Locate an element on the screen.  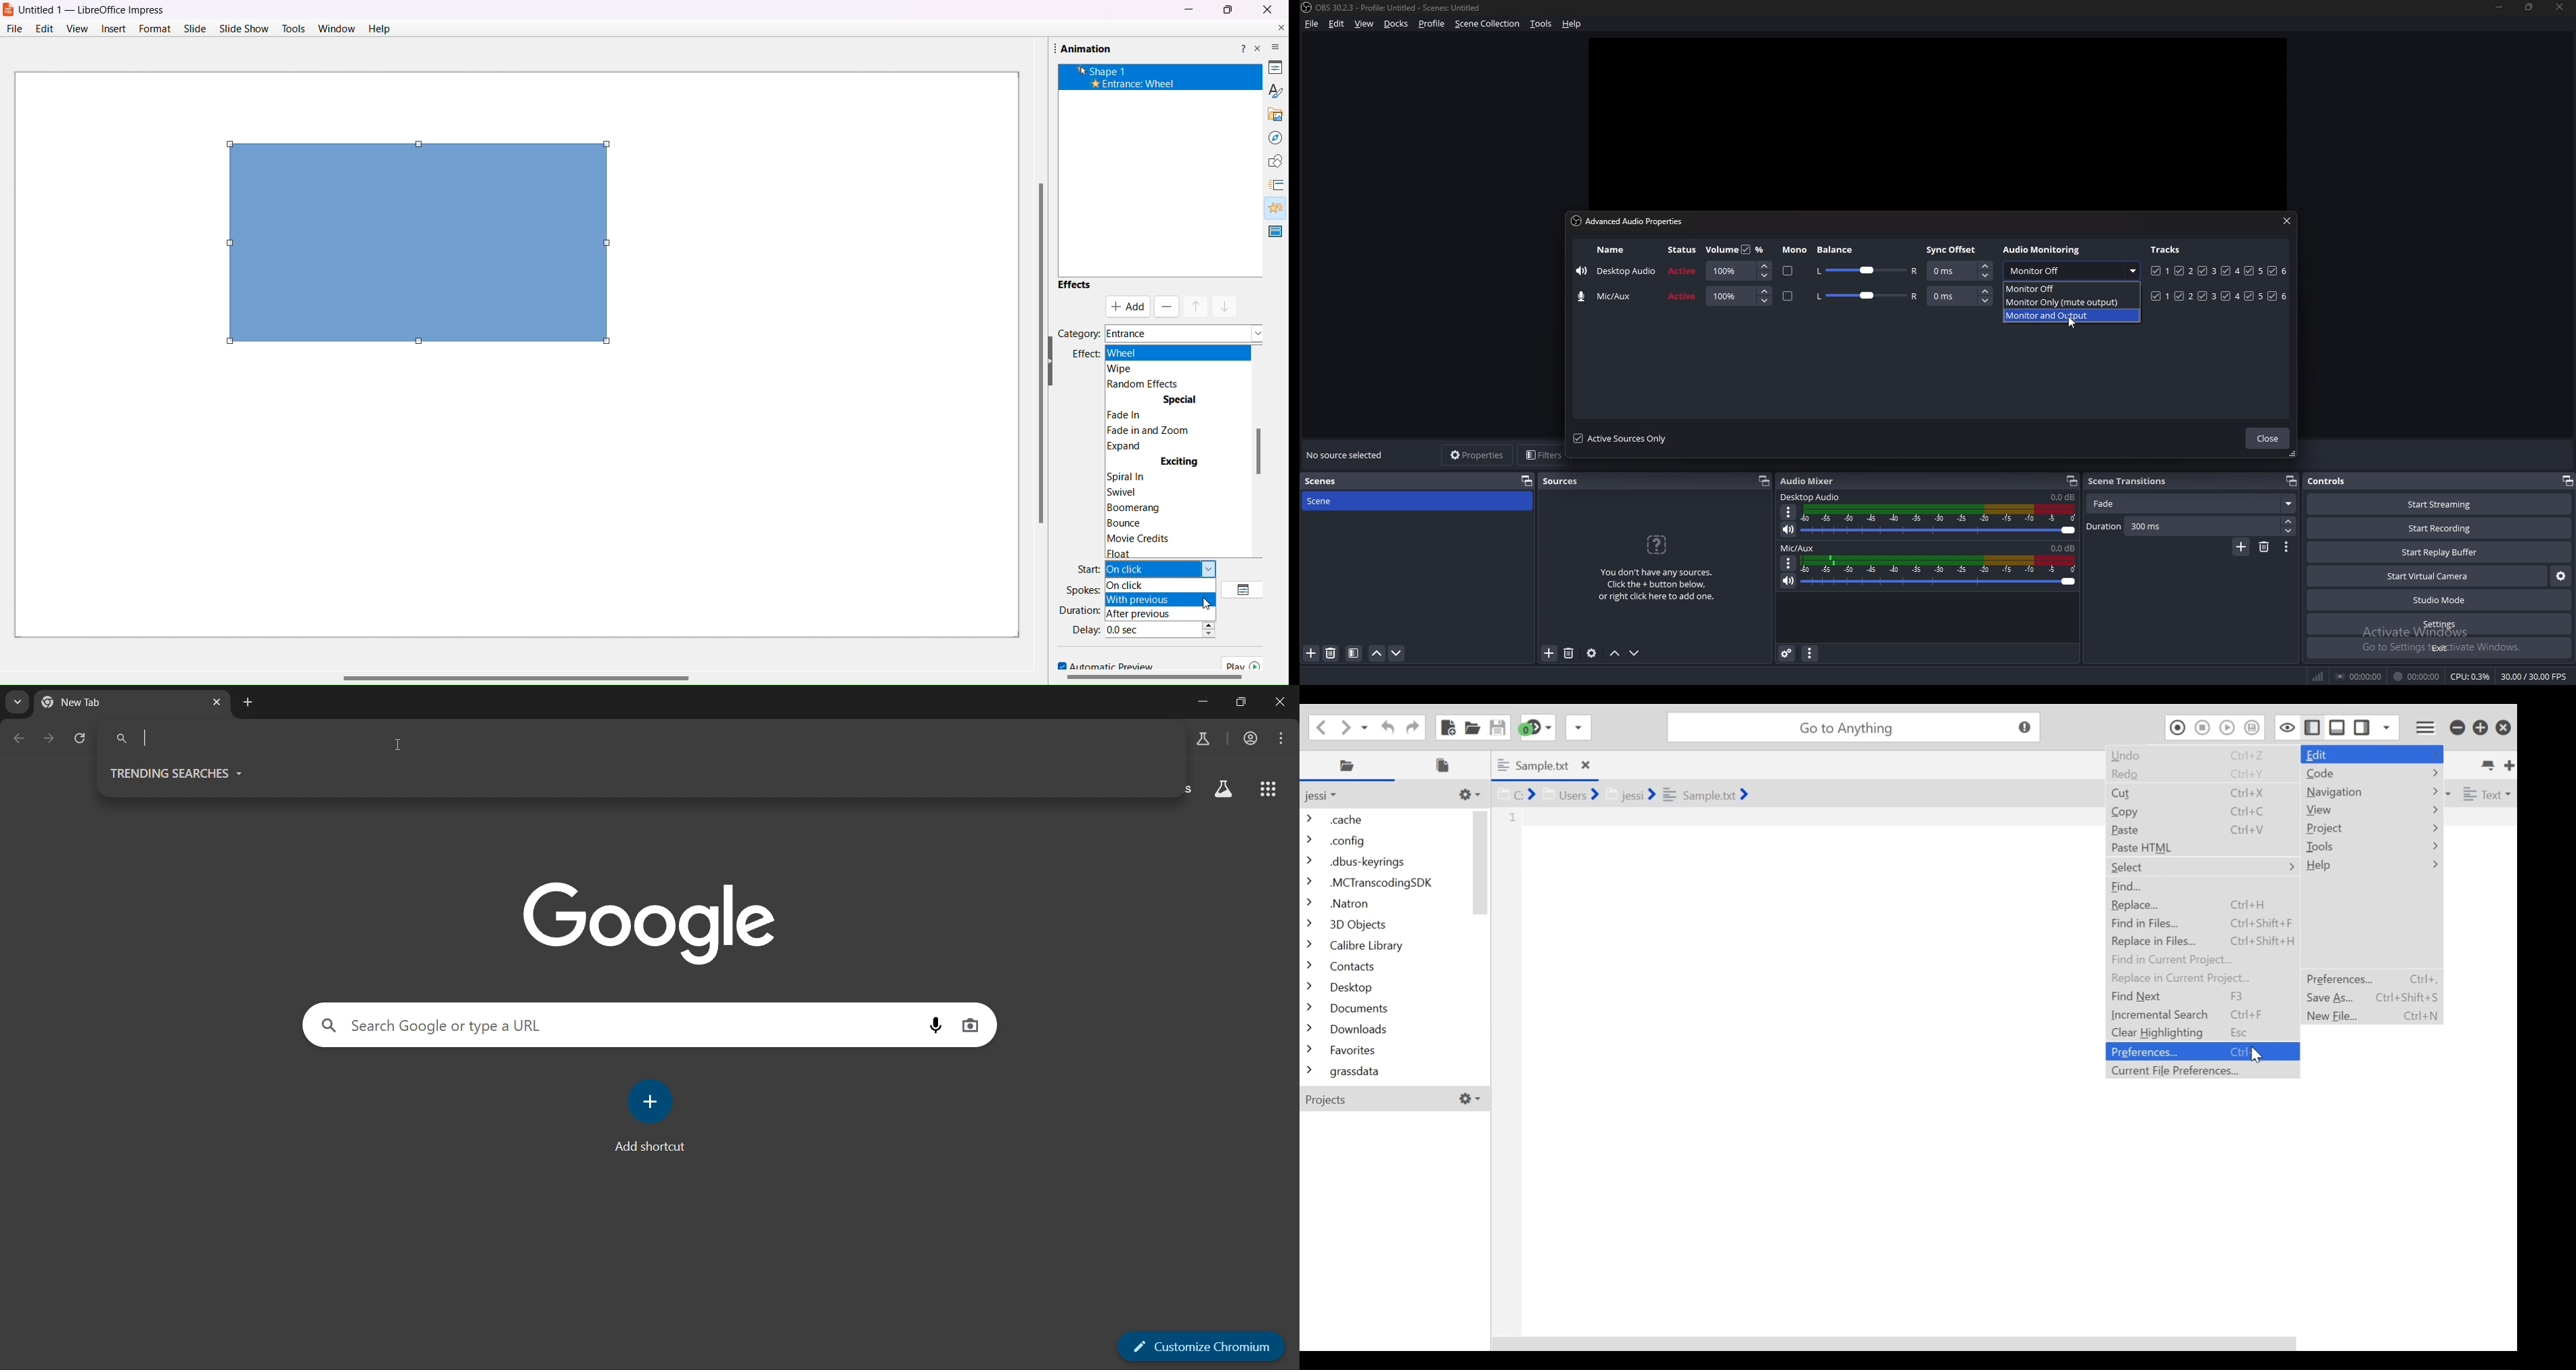
Remove is located at coordinates (1166, 307).